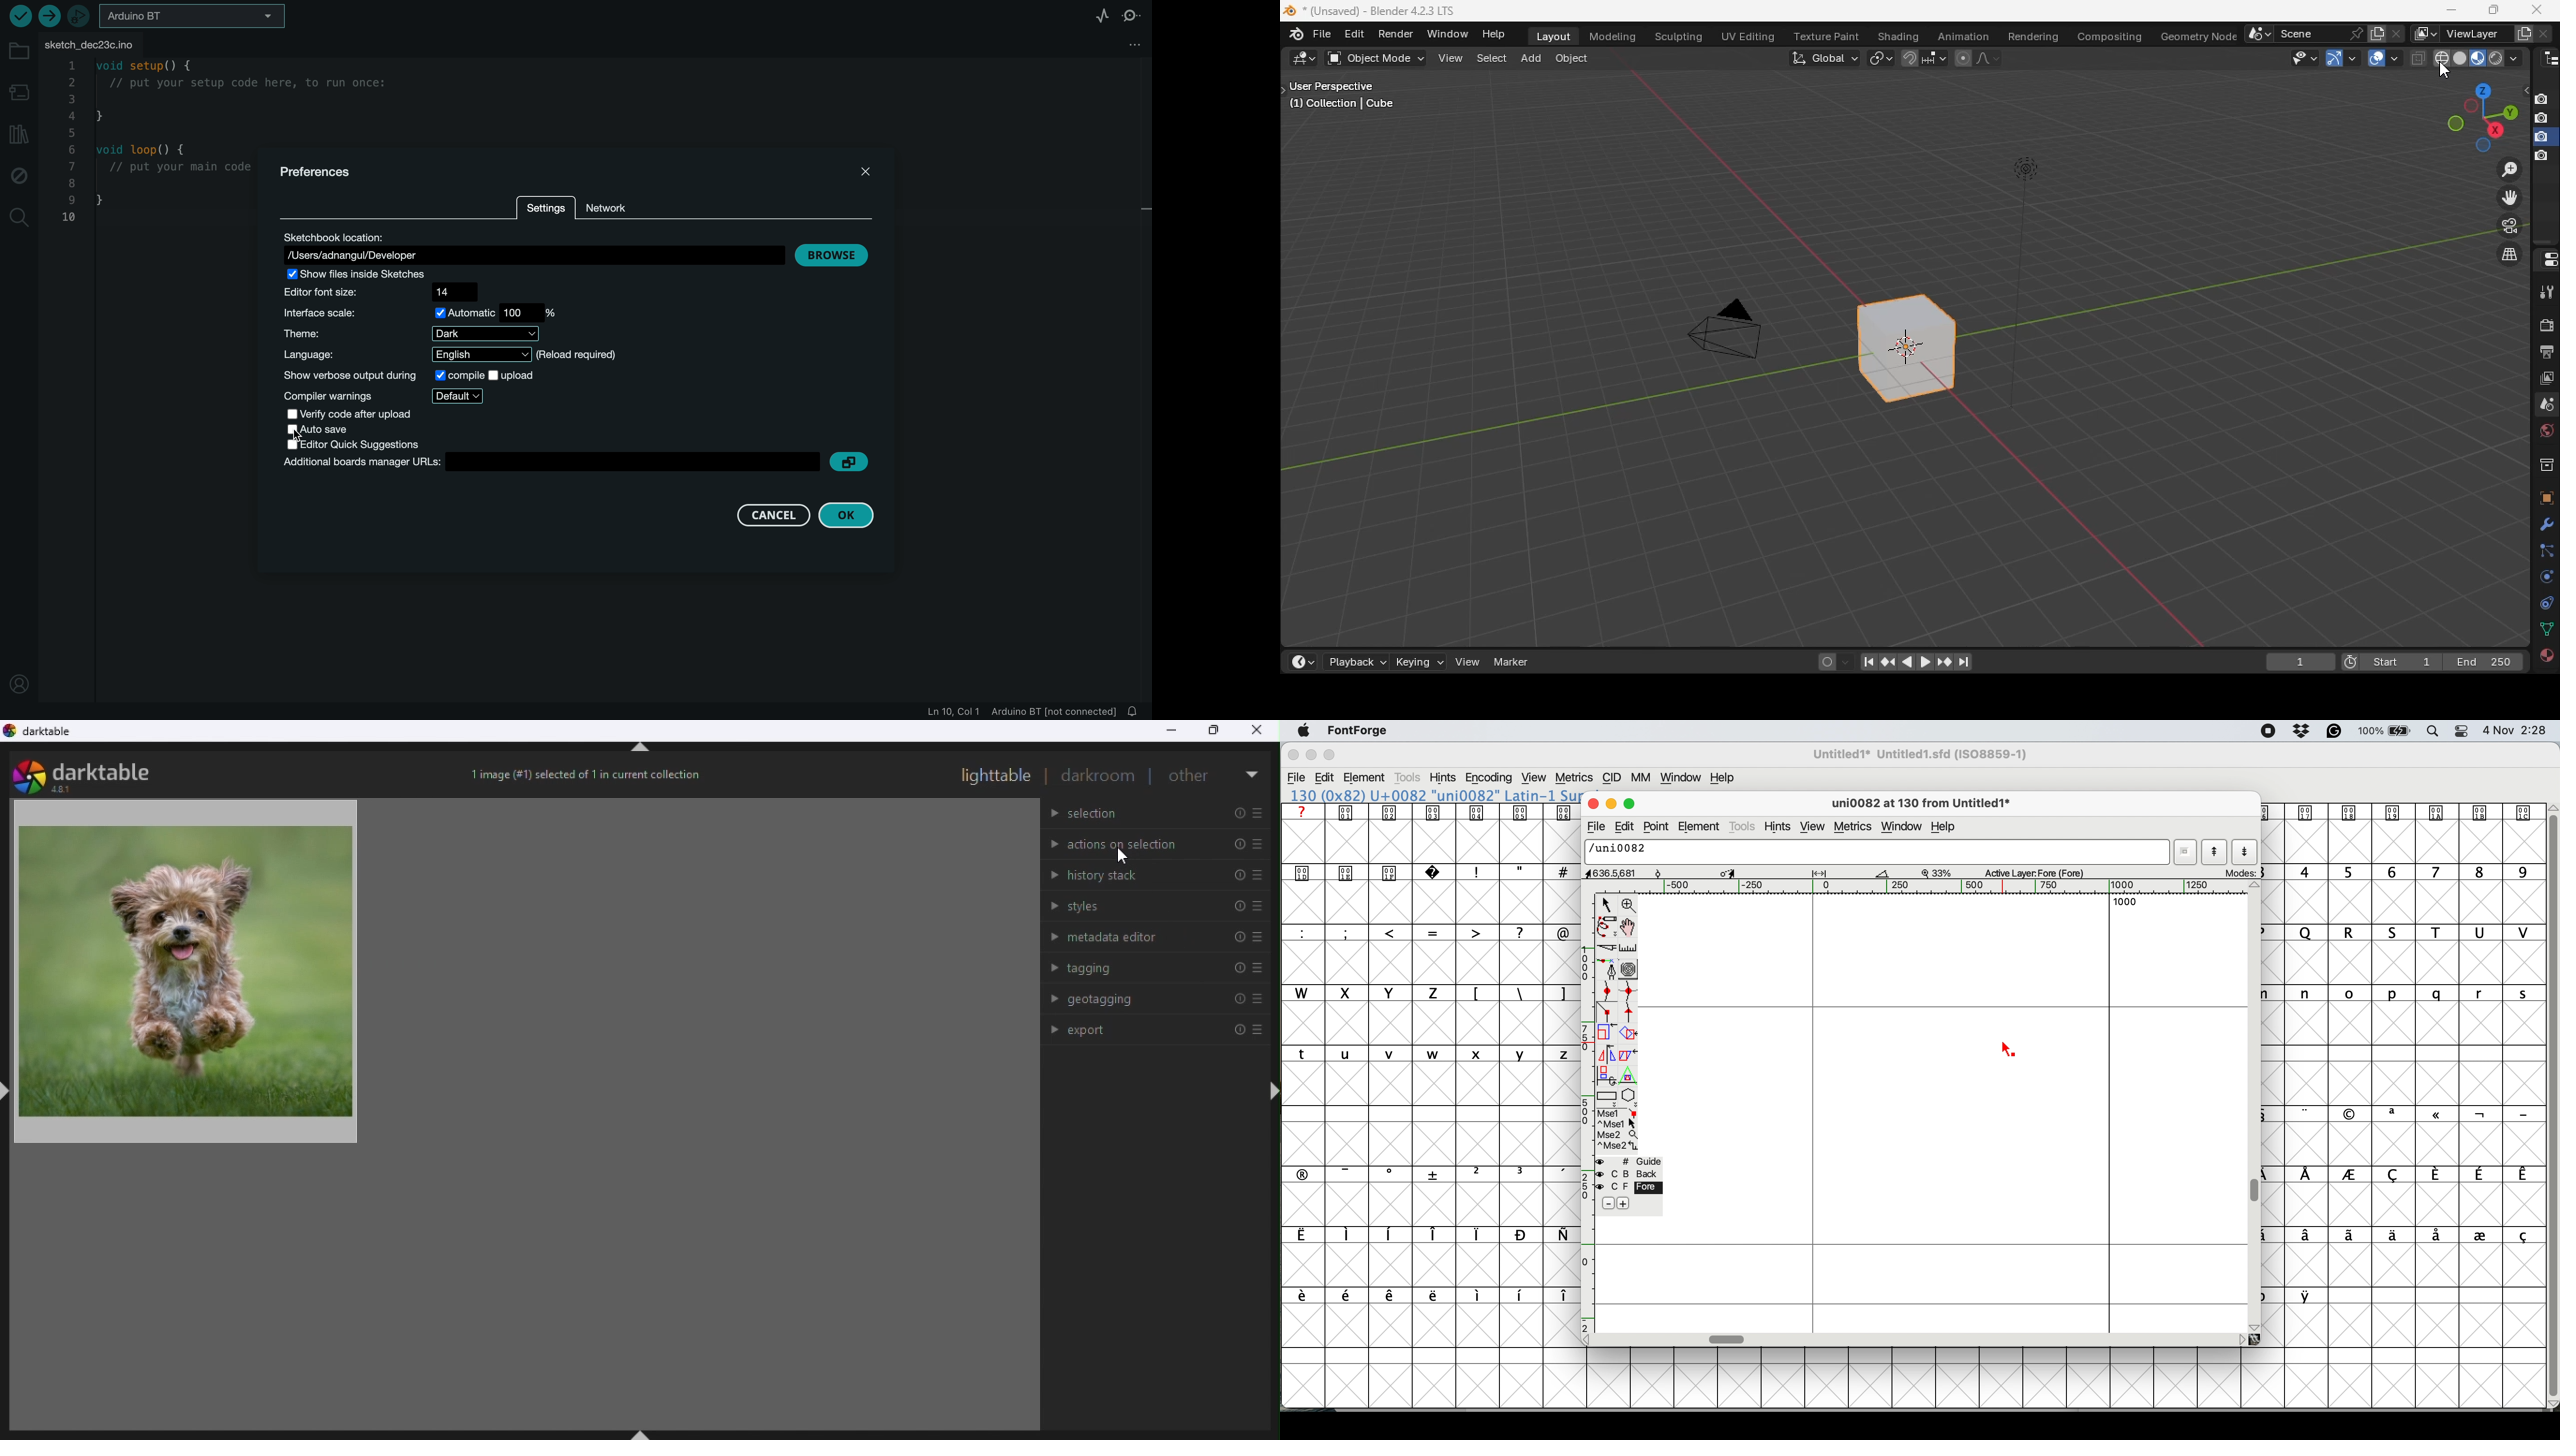 This screenshot has width=2576, height=1456. What do you see at coordinates (589, 779) in the screenshot?
I see `Image selection status` at bounding box center [589, 779].